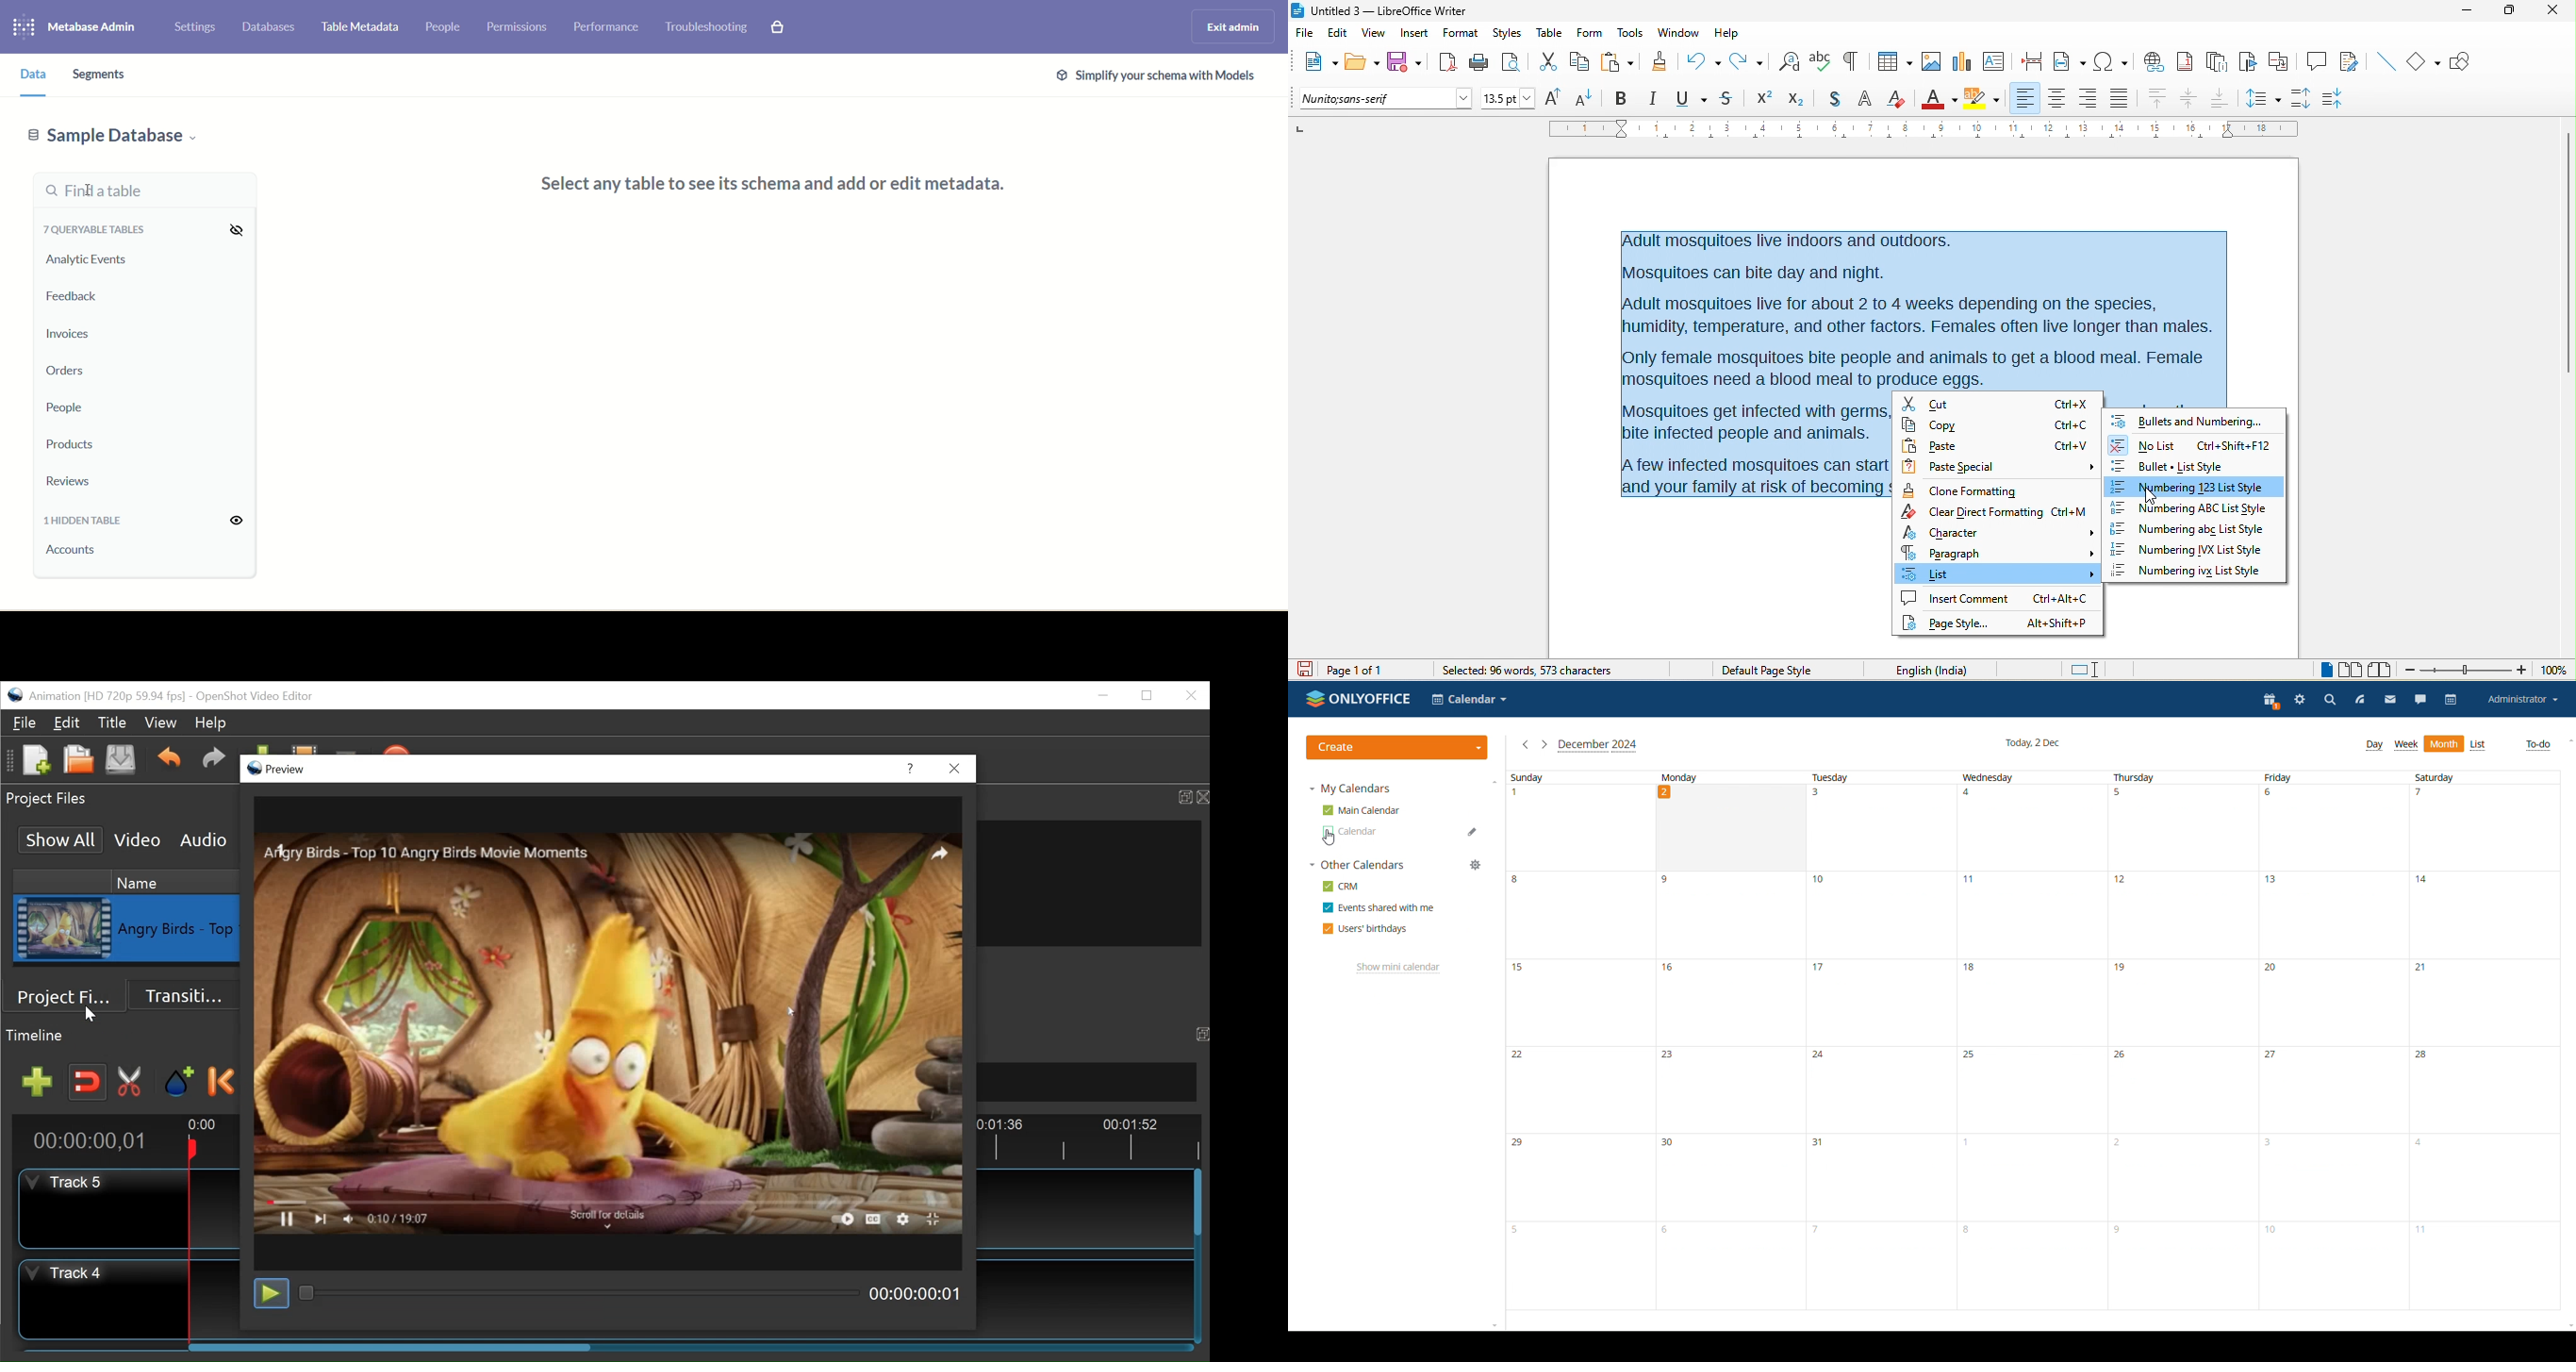  What do you see at coordinates (913, 769) in the screenshot?
I see `Help` at bounding box center [913, 769].